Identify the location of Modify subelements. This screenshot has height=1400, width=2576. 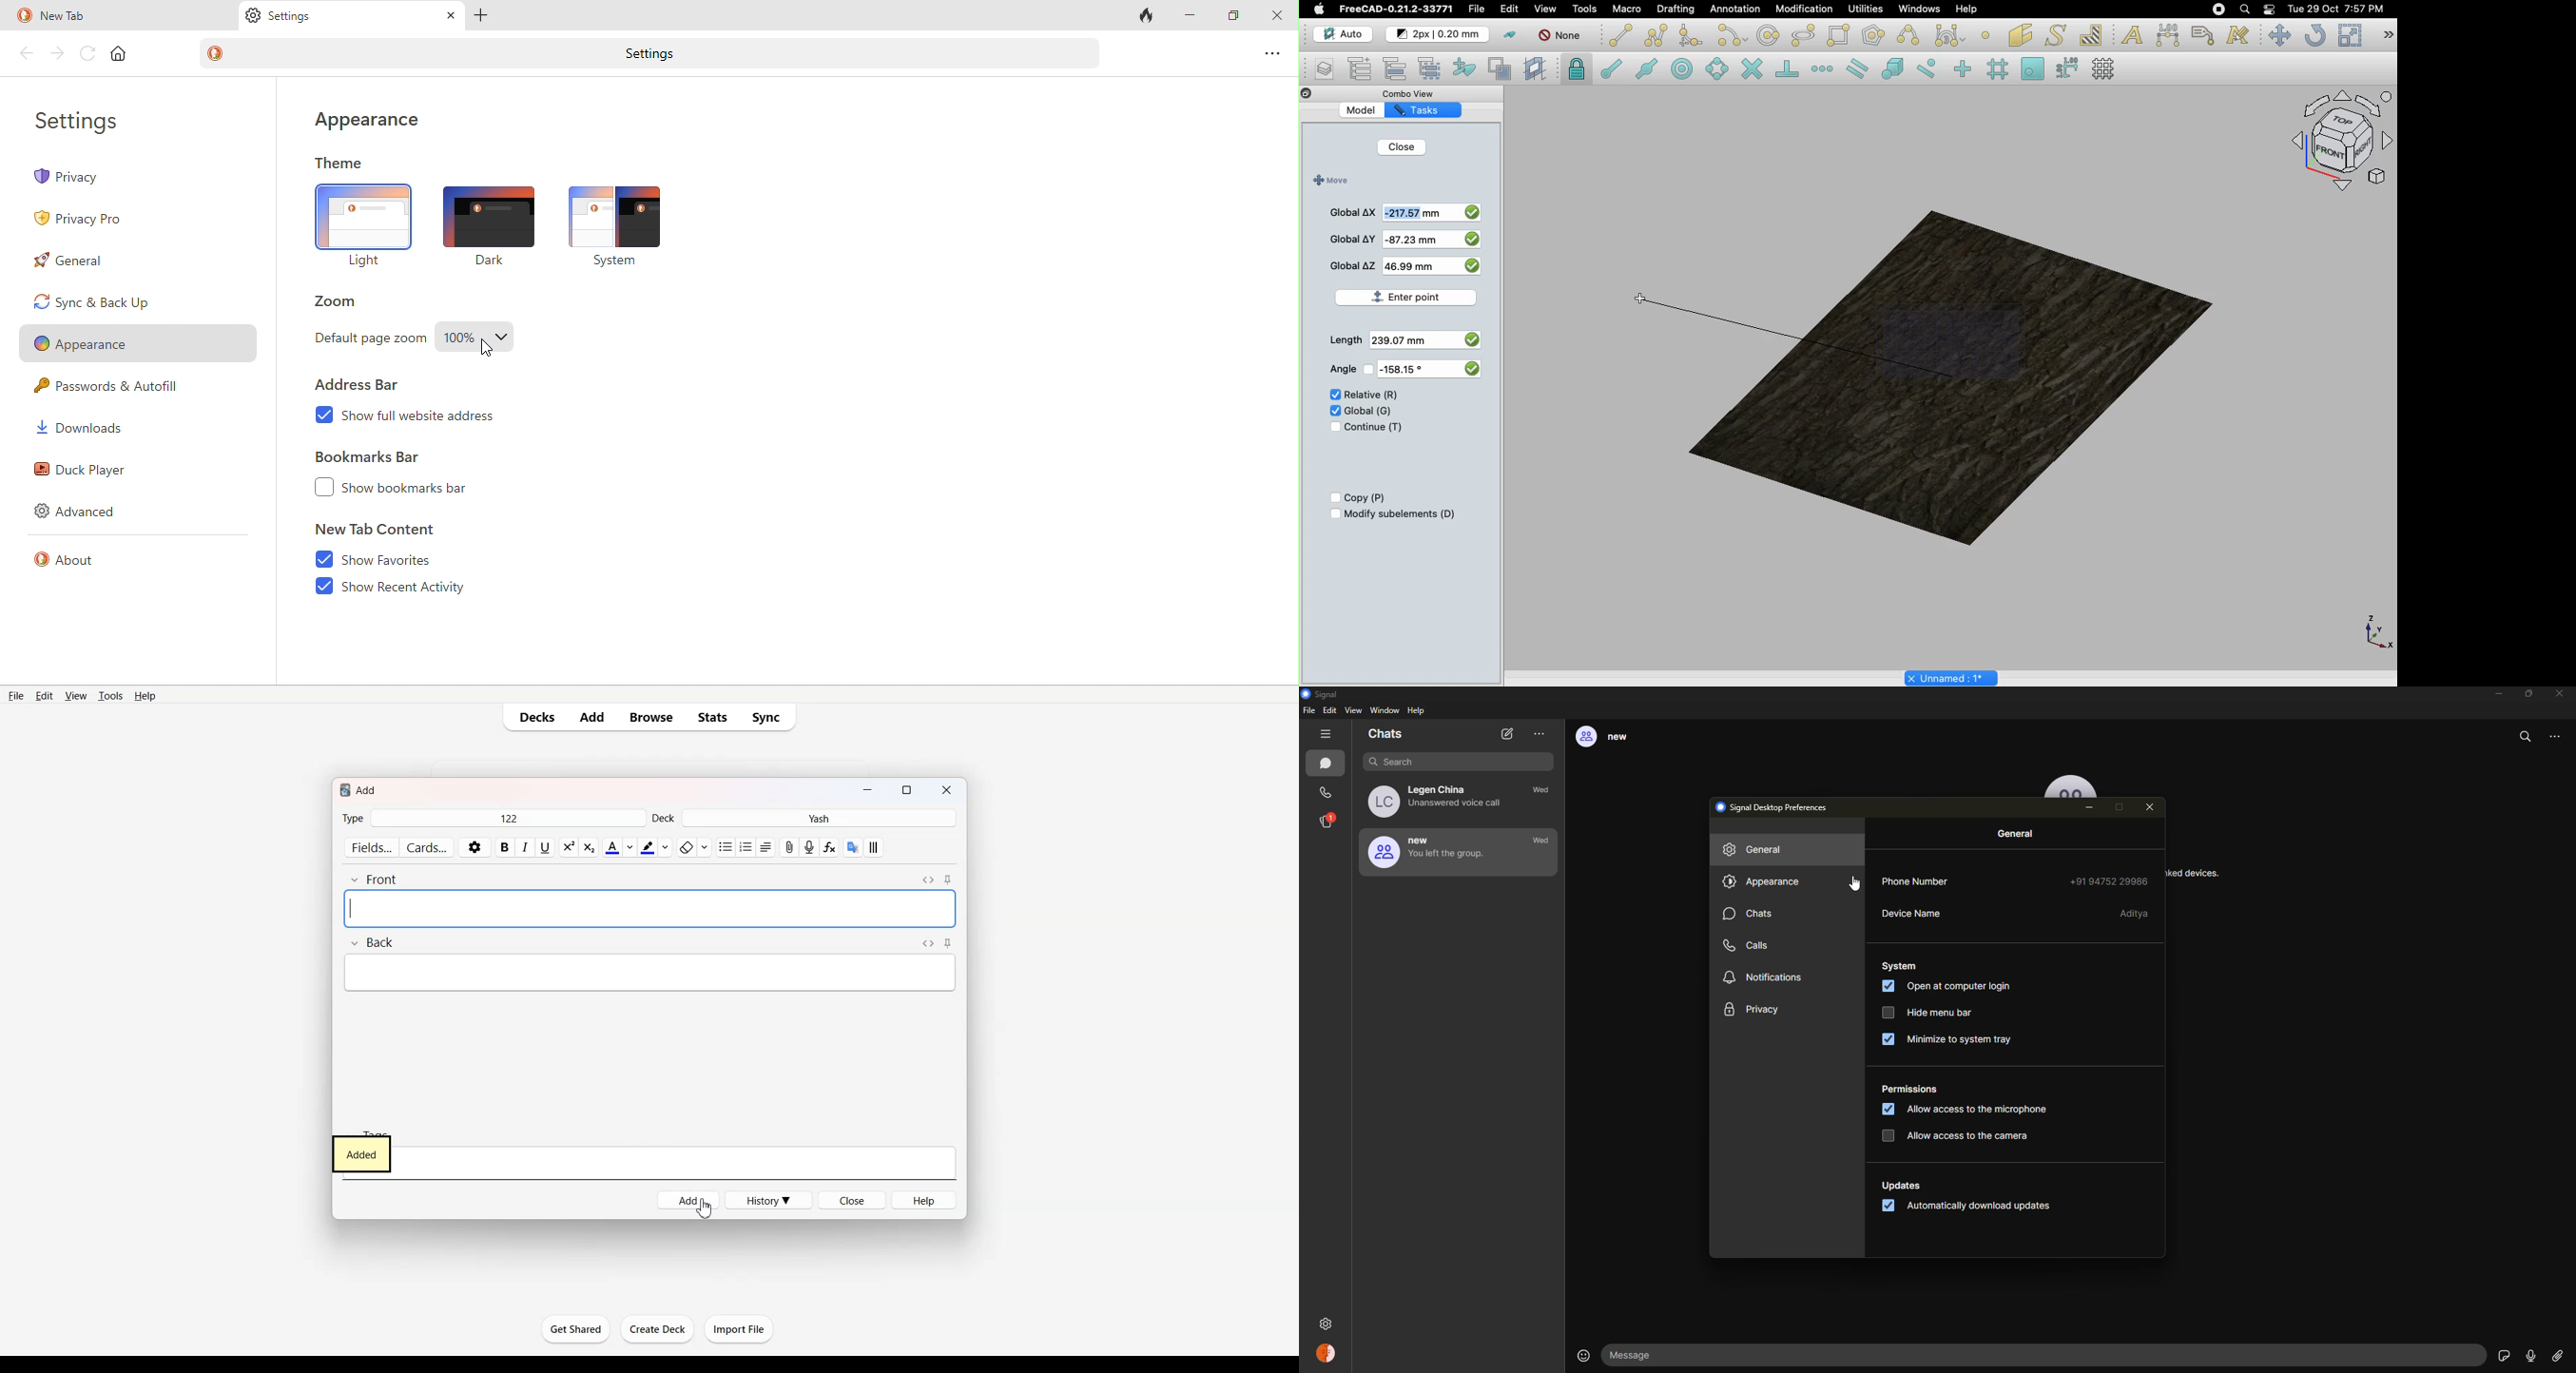
(1400, 513).